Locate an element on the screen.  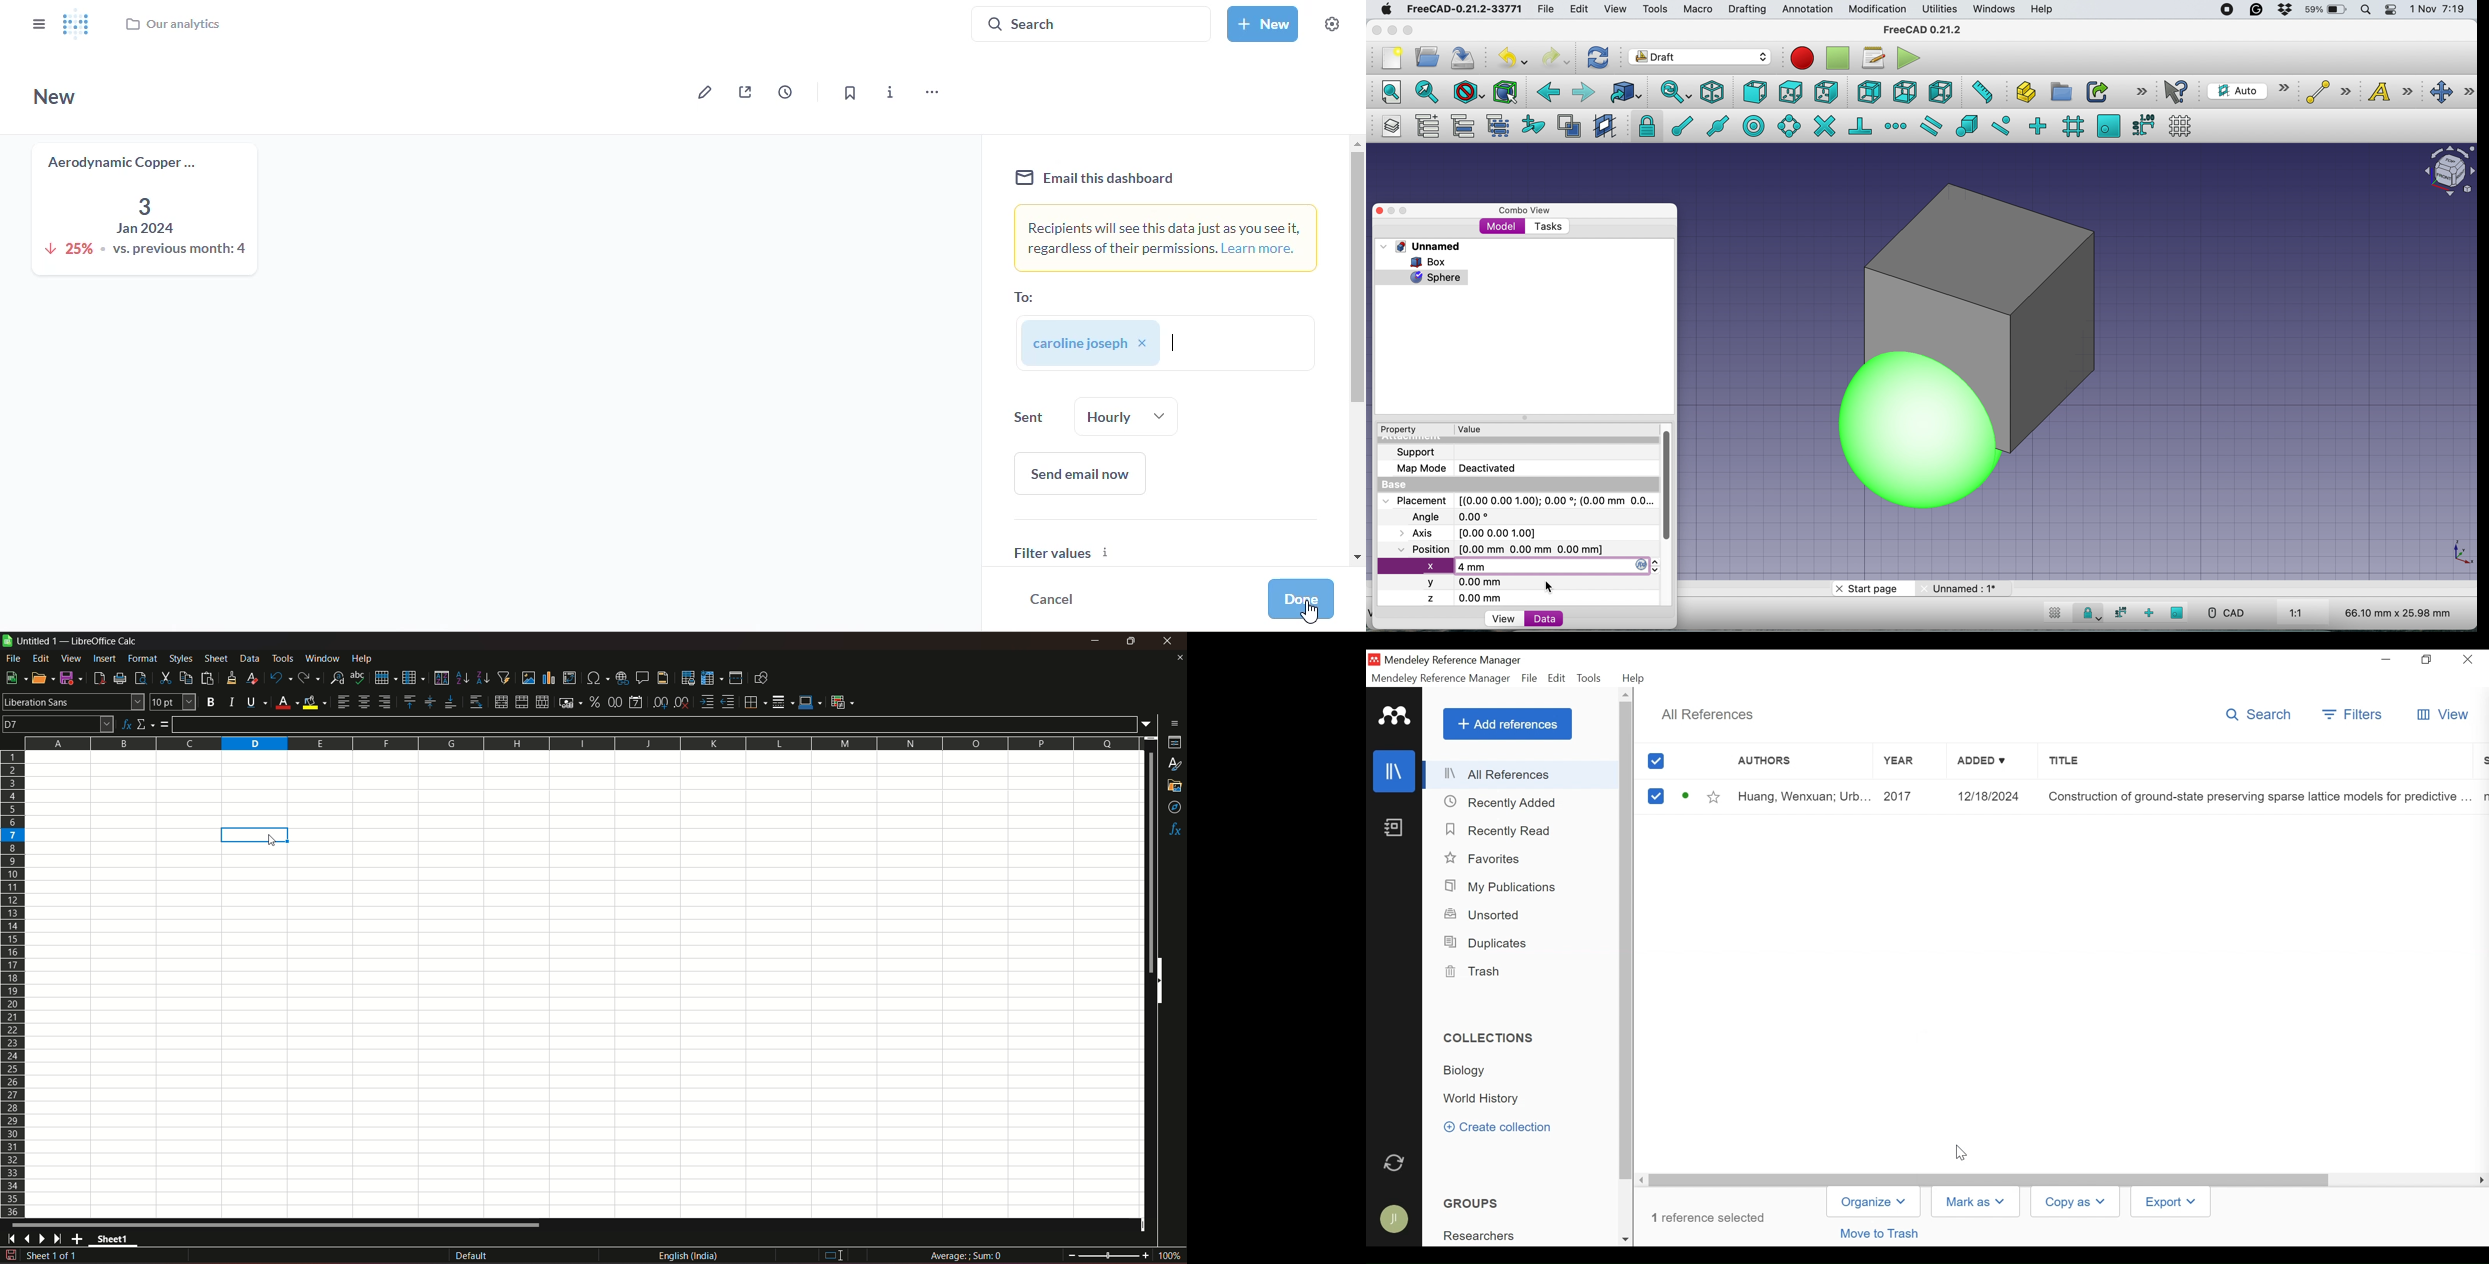
combo view is located at coordinates (1525, 211).